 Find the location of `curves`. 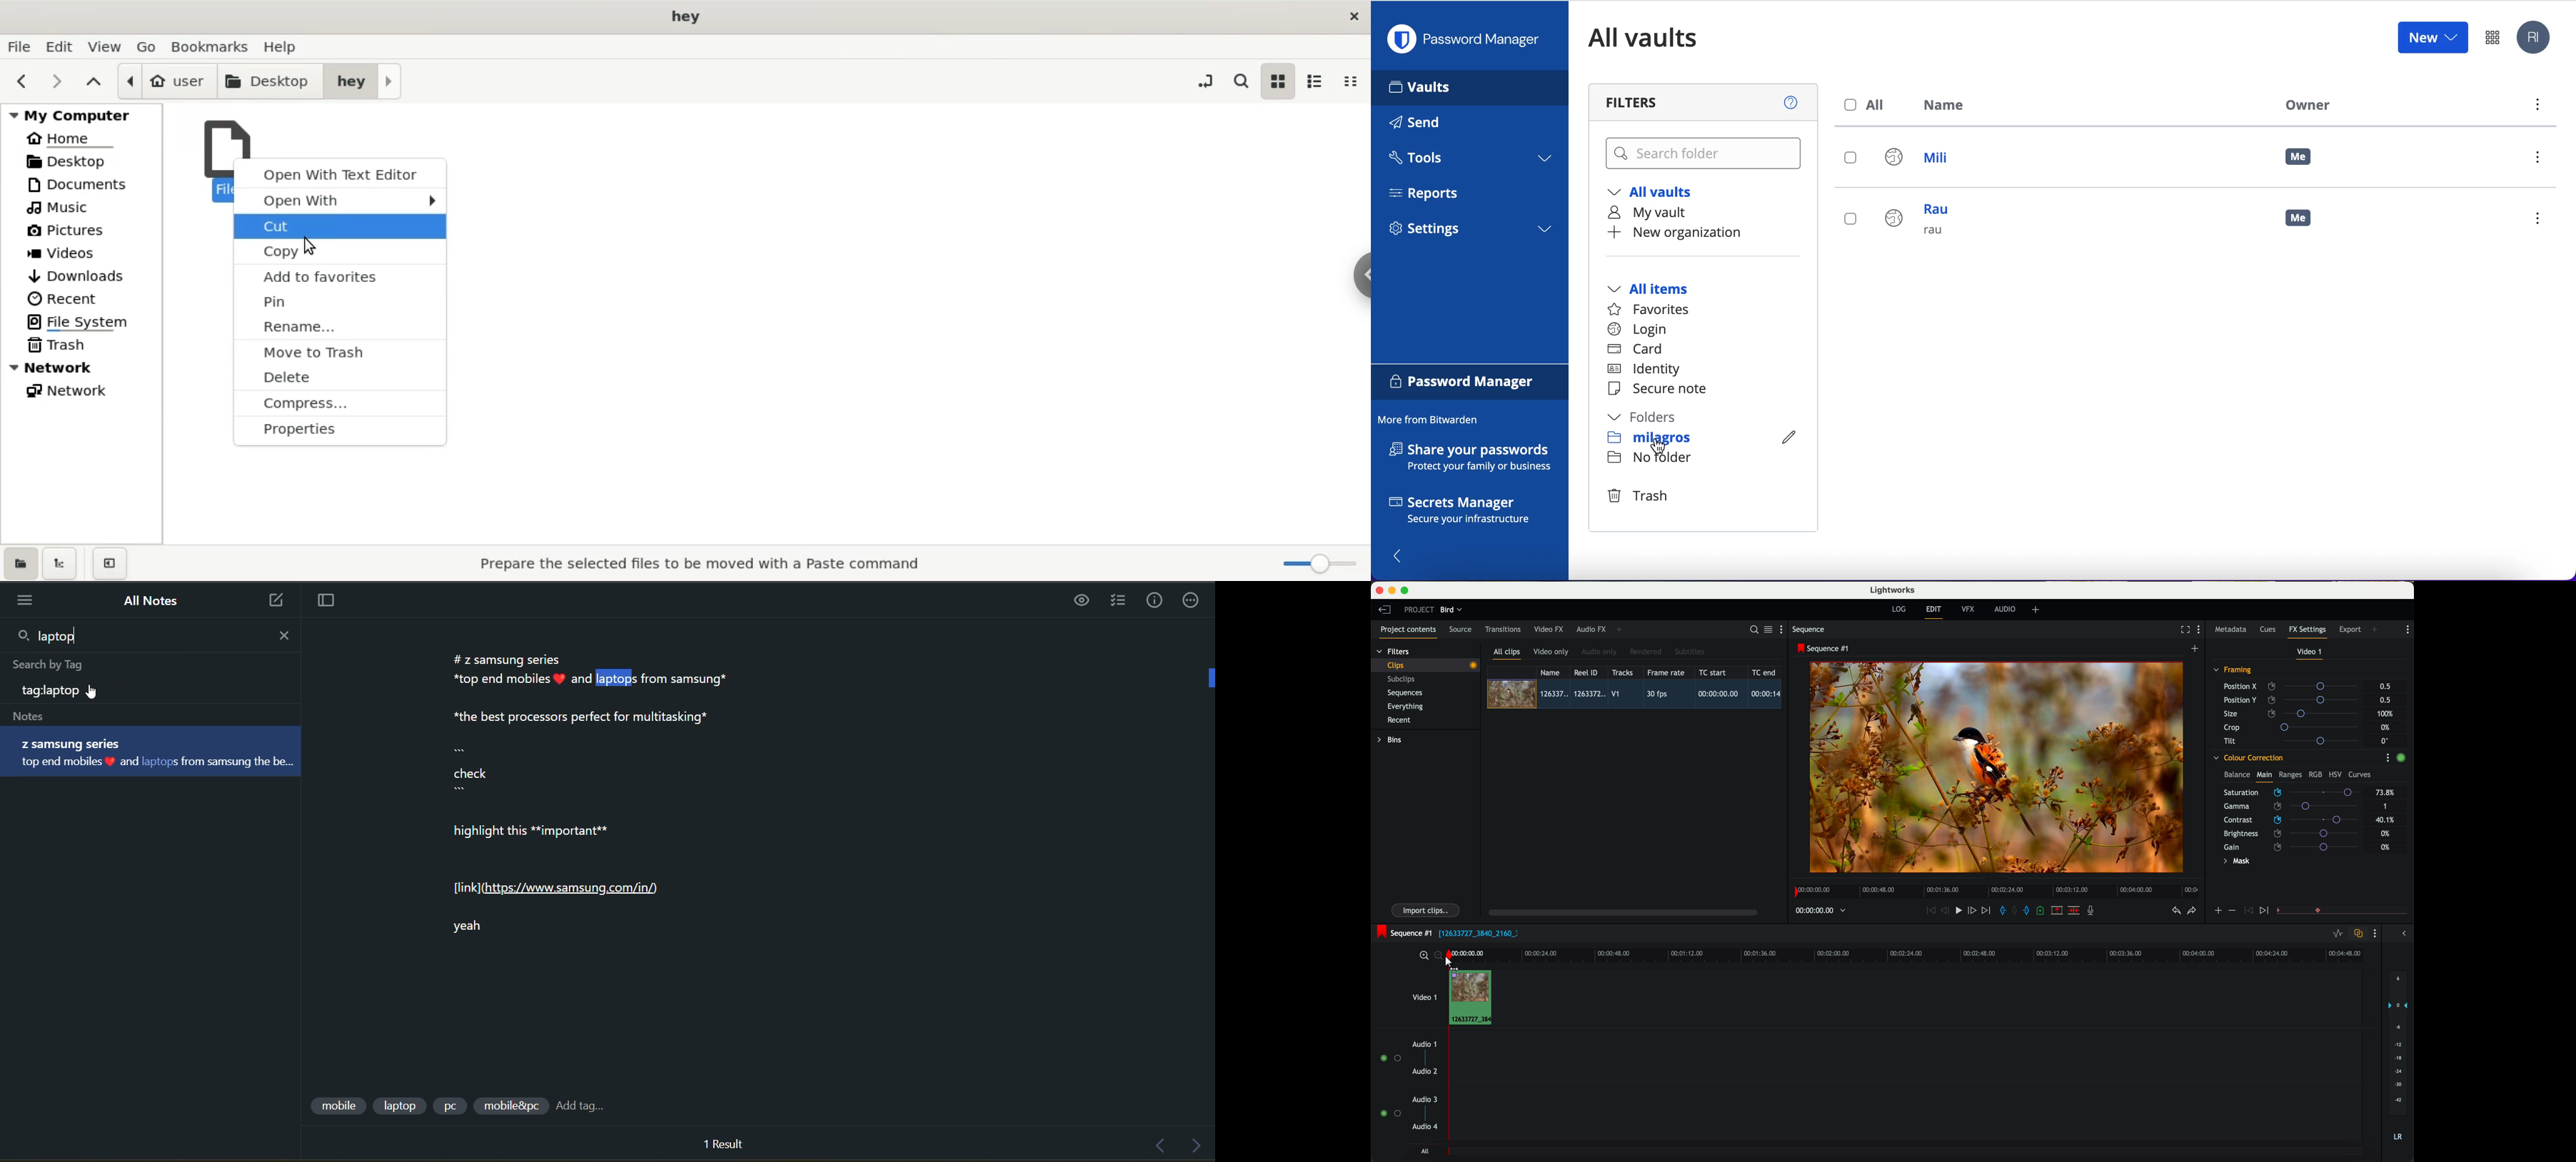

curves is located at coordinates (2360, 775).